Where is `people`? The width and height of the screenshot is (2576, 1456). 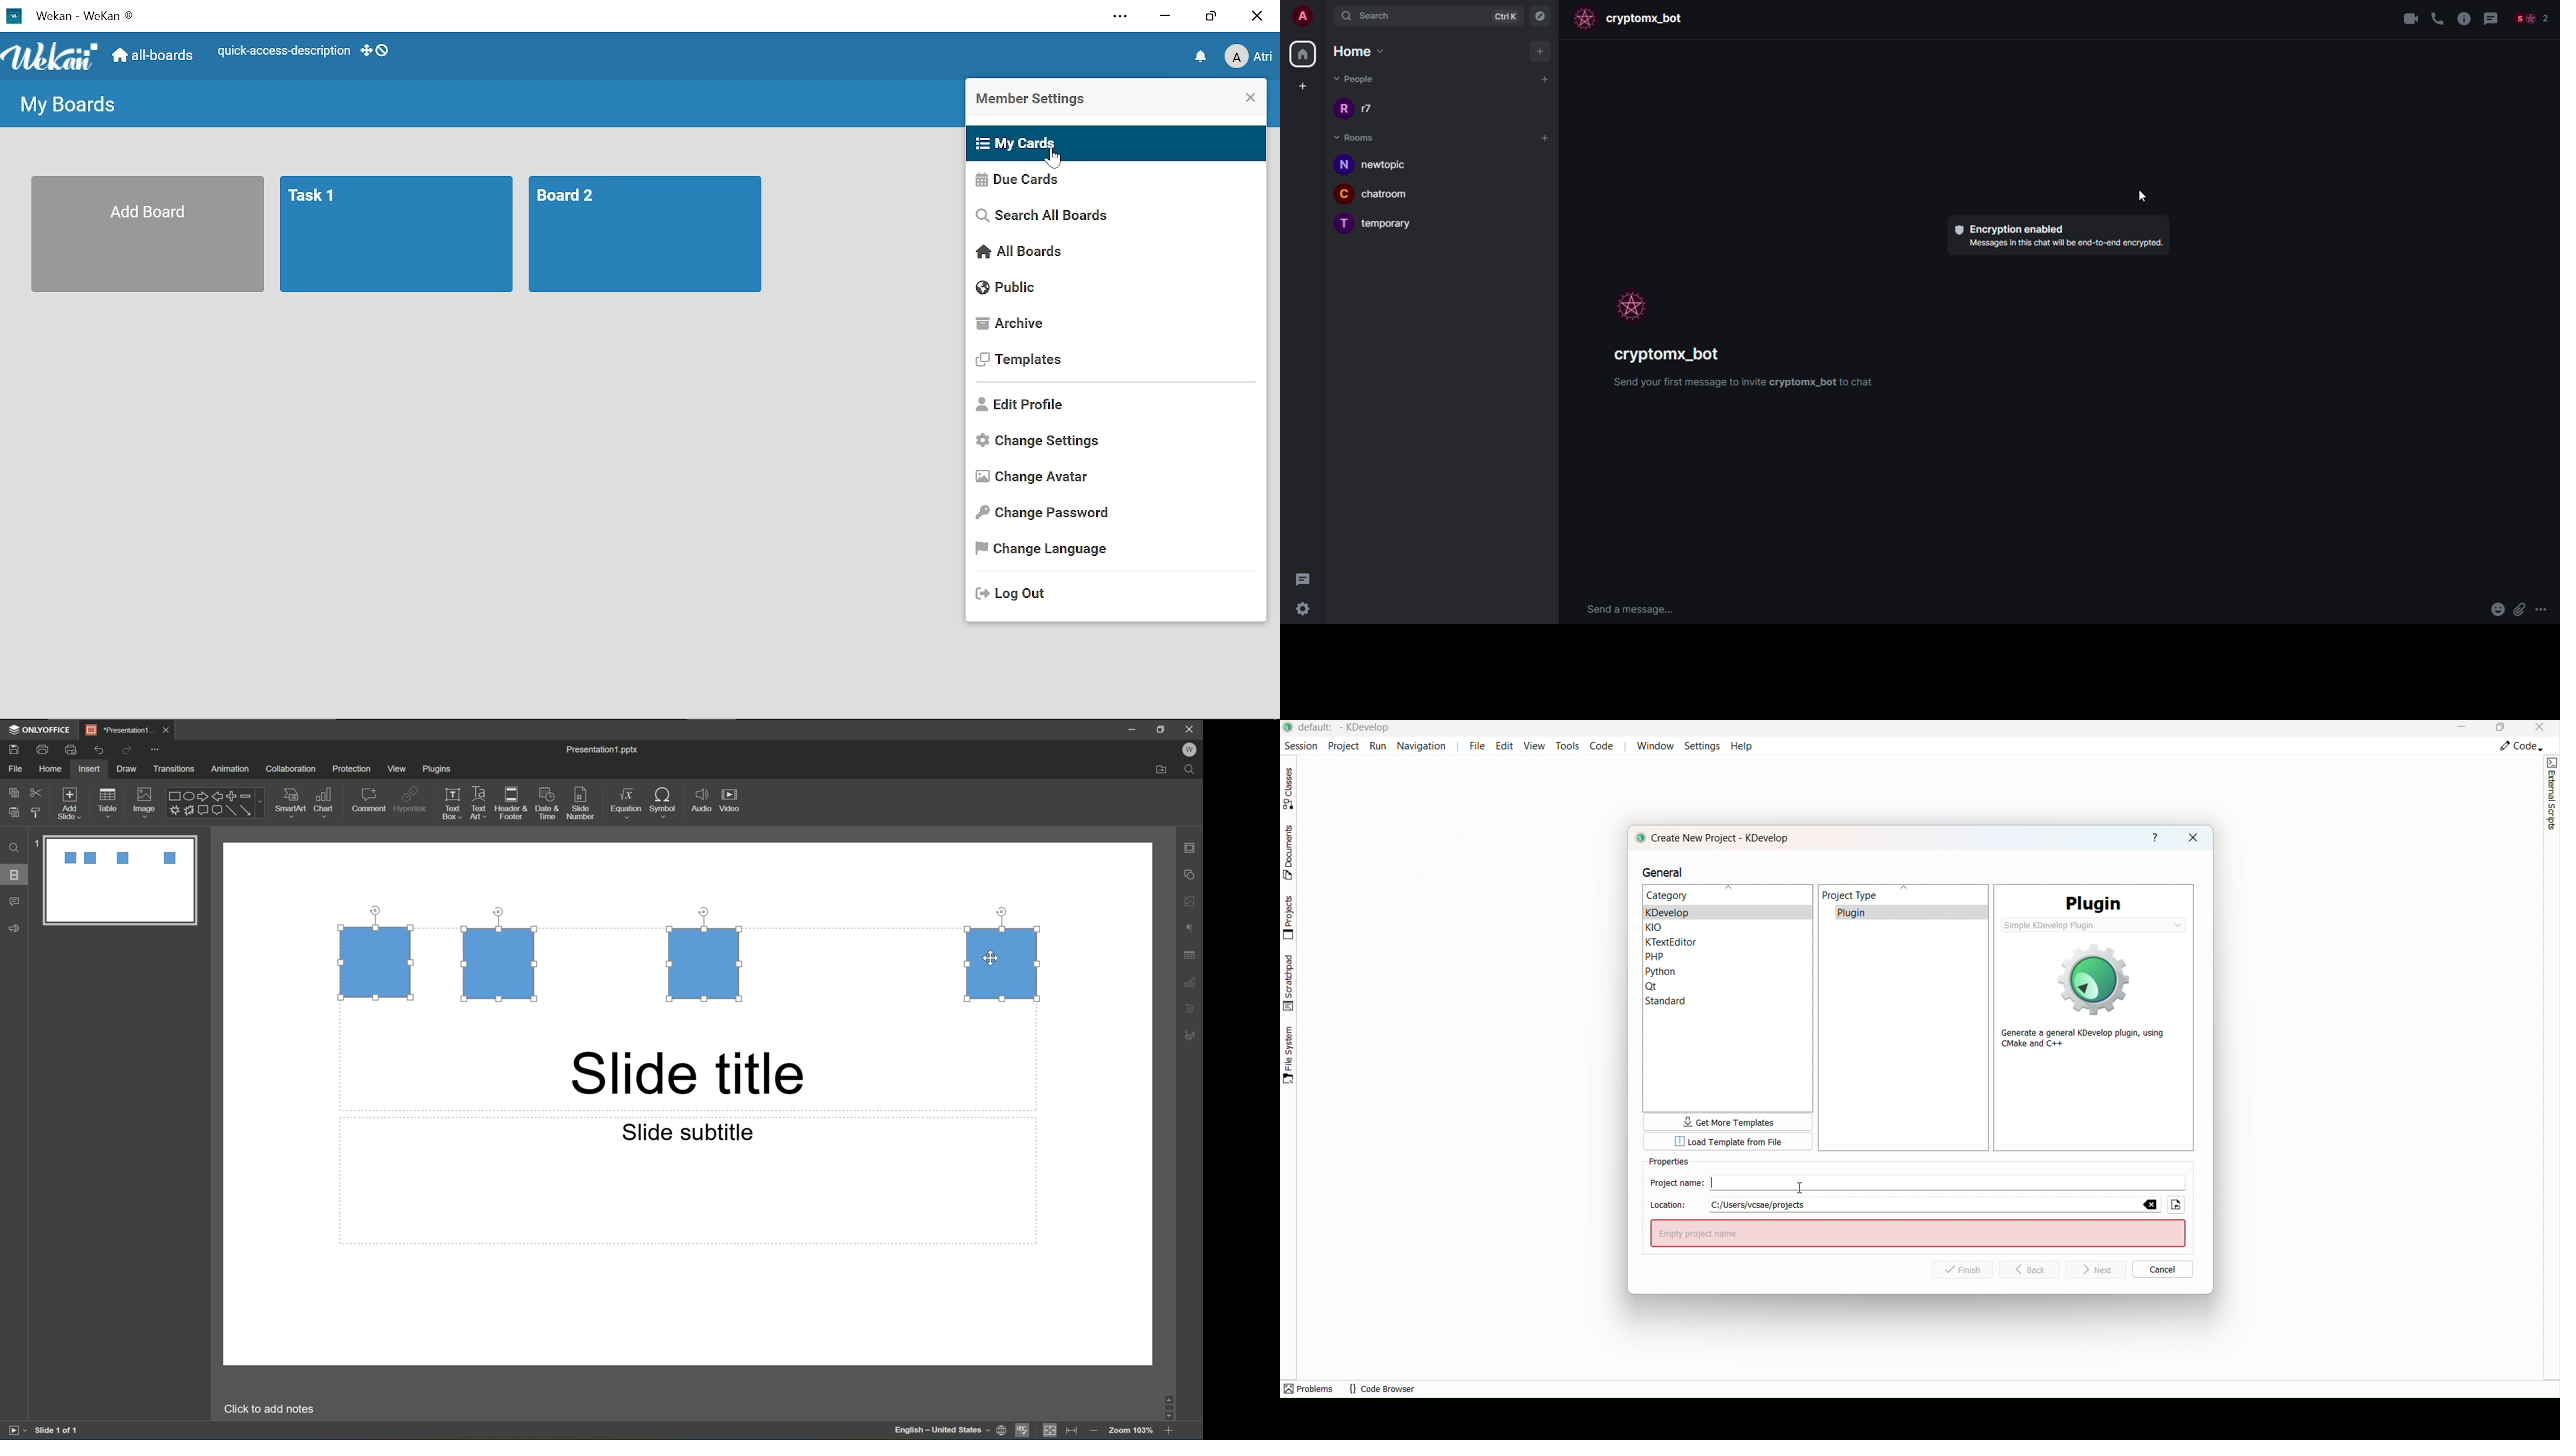
people is located at coordinates (1357, 80).